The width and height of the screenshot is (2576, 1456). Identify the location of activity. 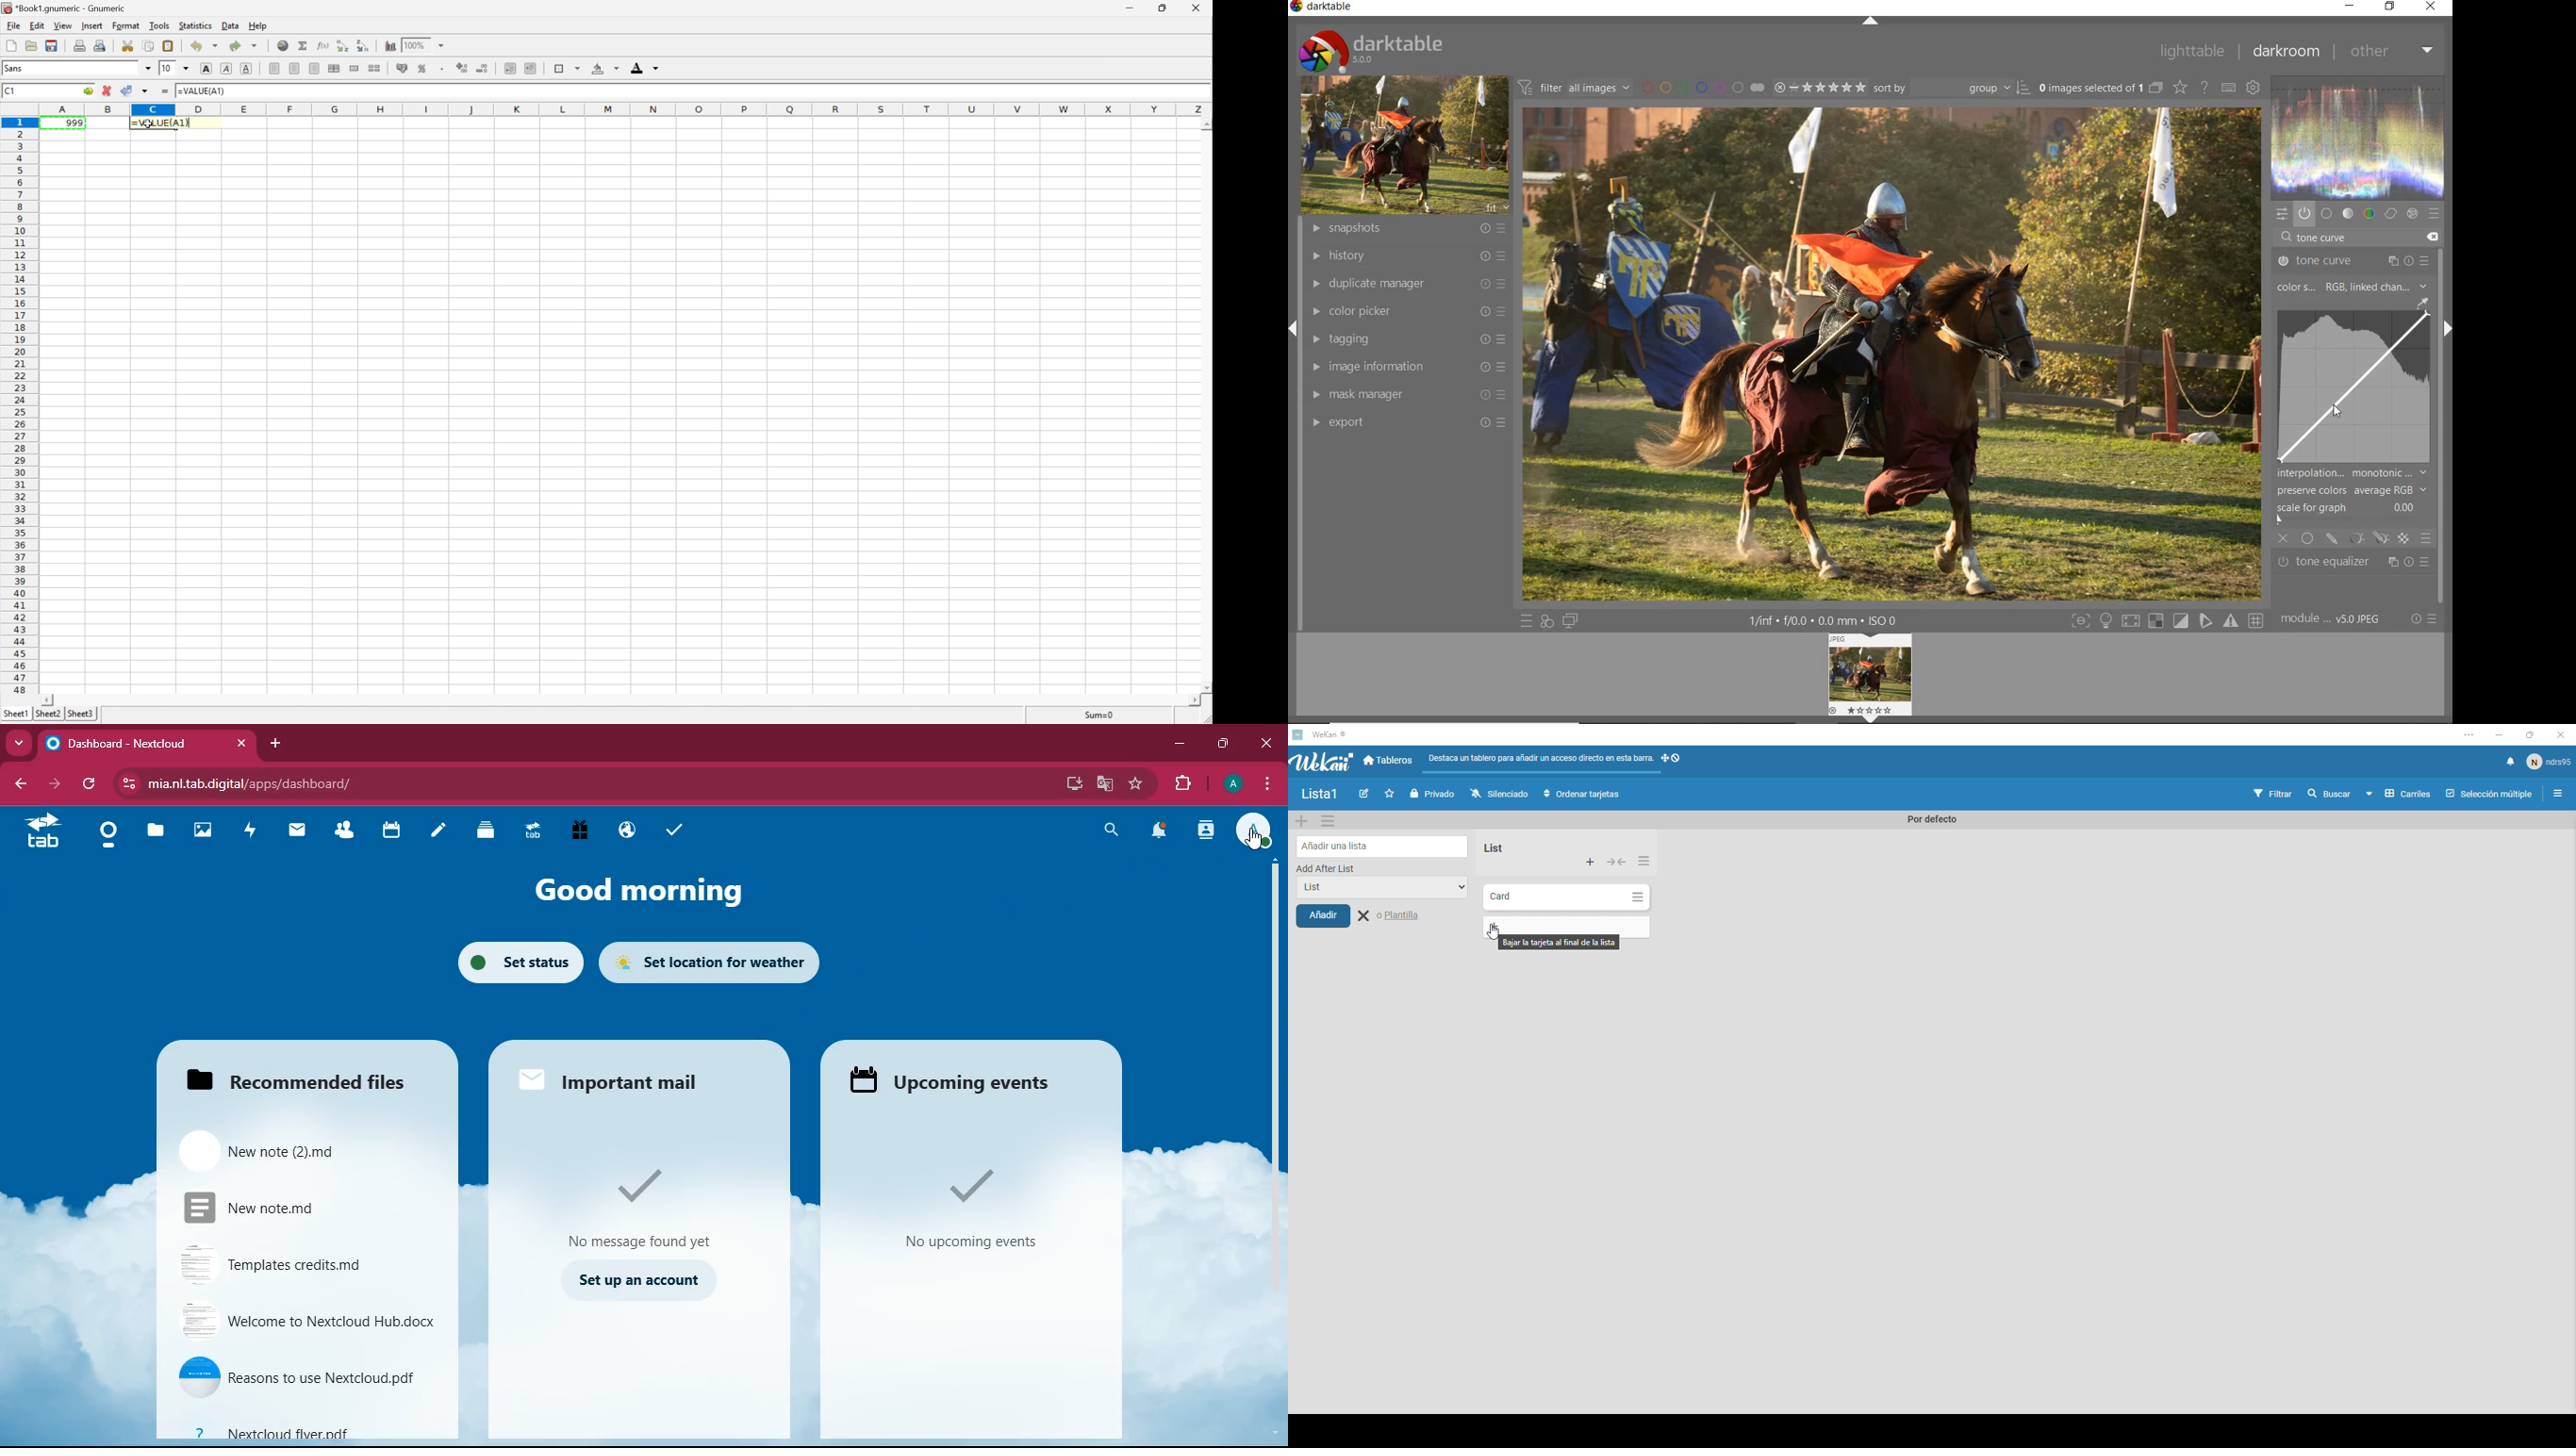
(254, 831).